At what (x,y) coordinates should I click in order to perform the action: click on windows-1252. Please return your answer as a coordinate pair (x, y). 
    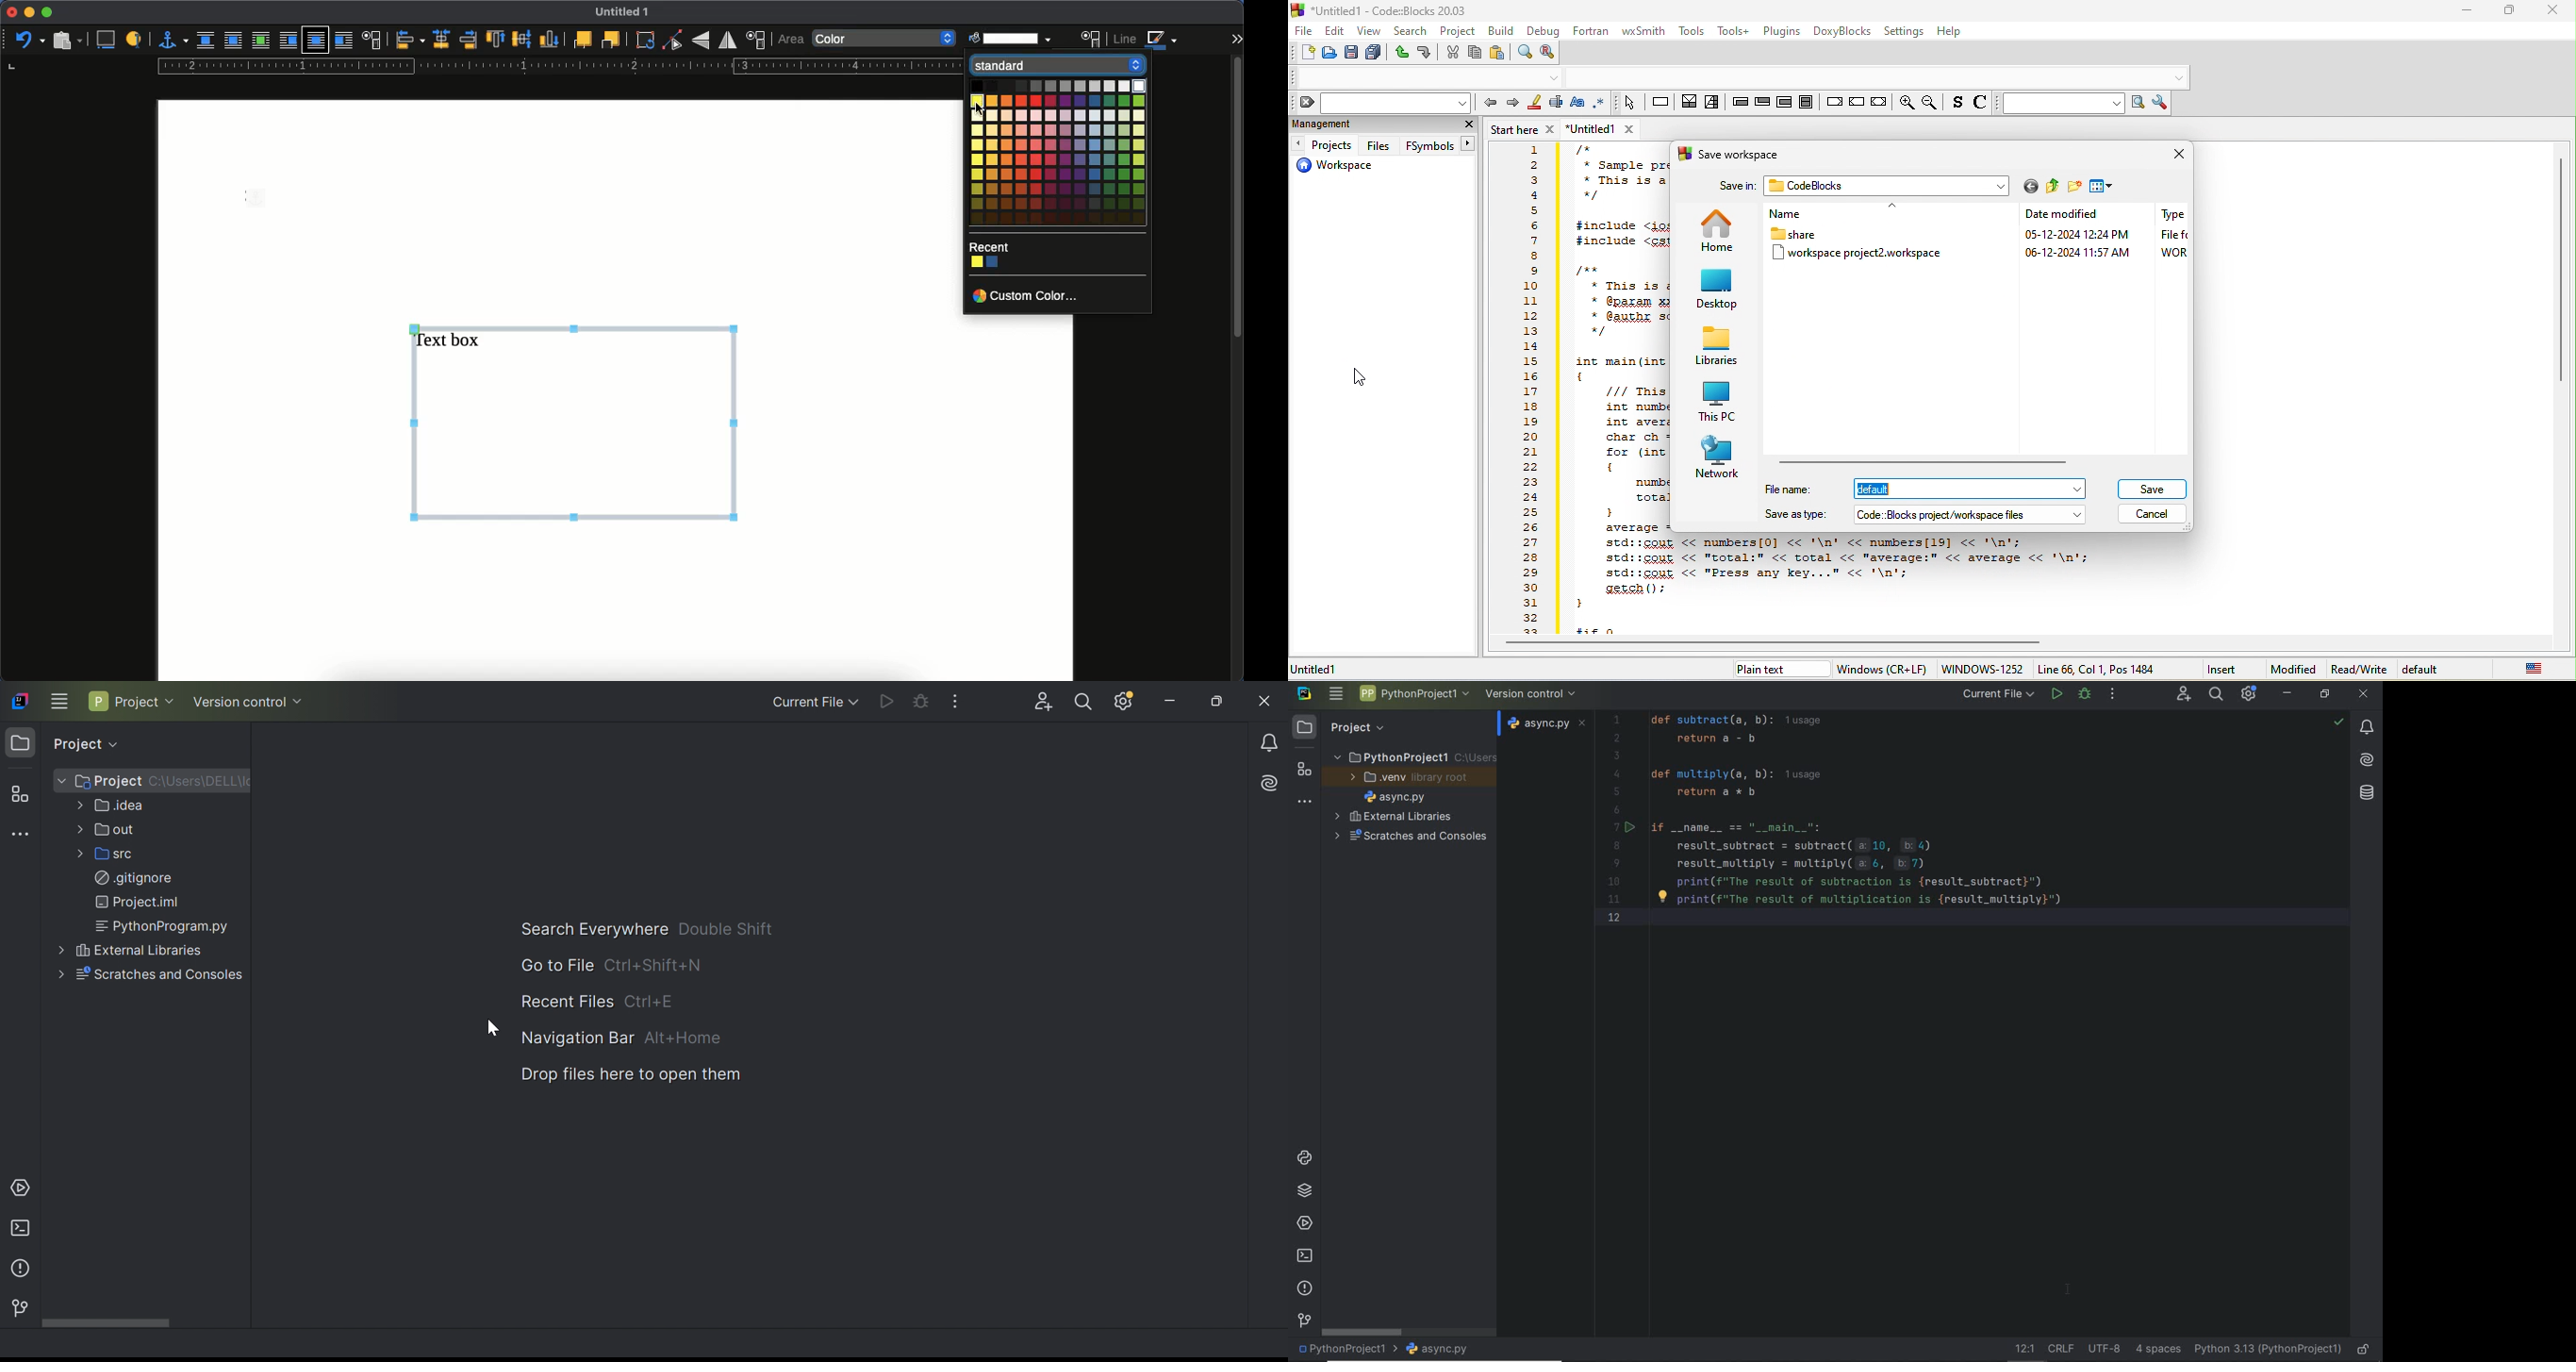
    Looking at the image, I should click on (1981, 669).